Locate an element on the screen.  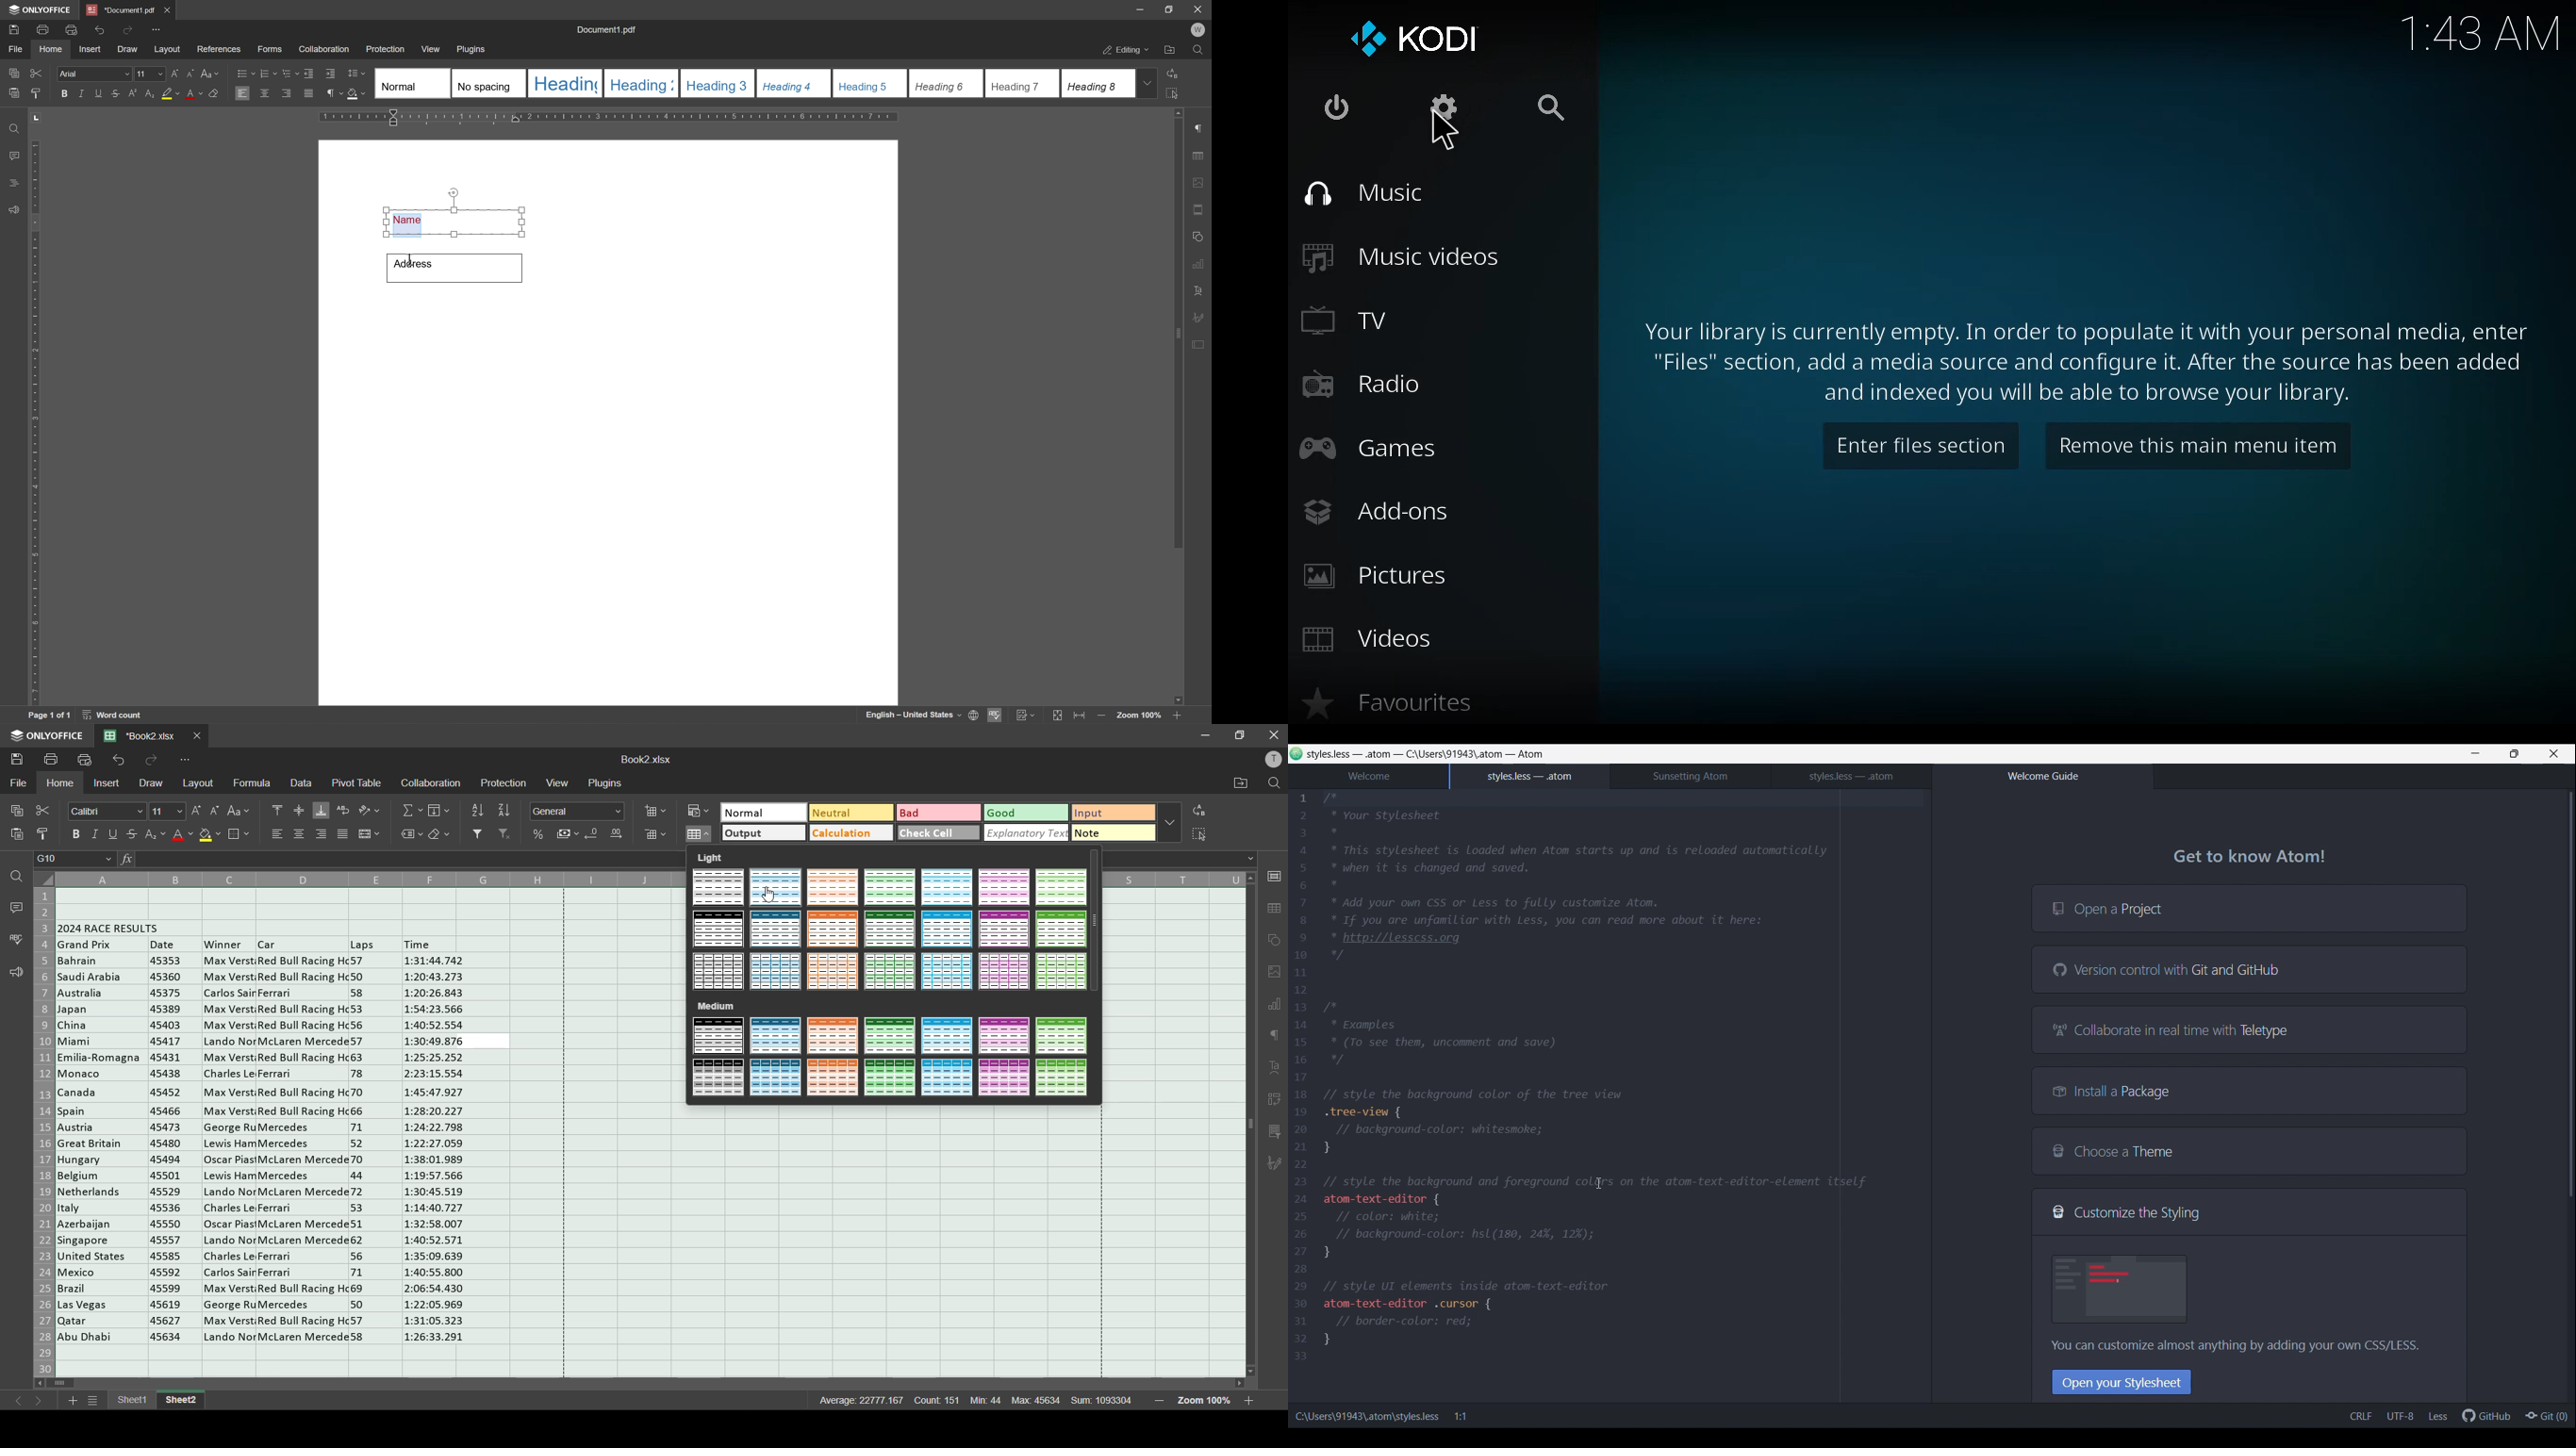
copy style is located at coordinates (44, 832).